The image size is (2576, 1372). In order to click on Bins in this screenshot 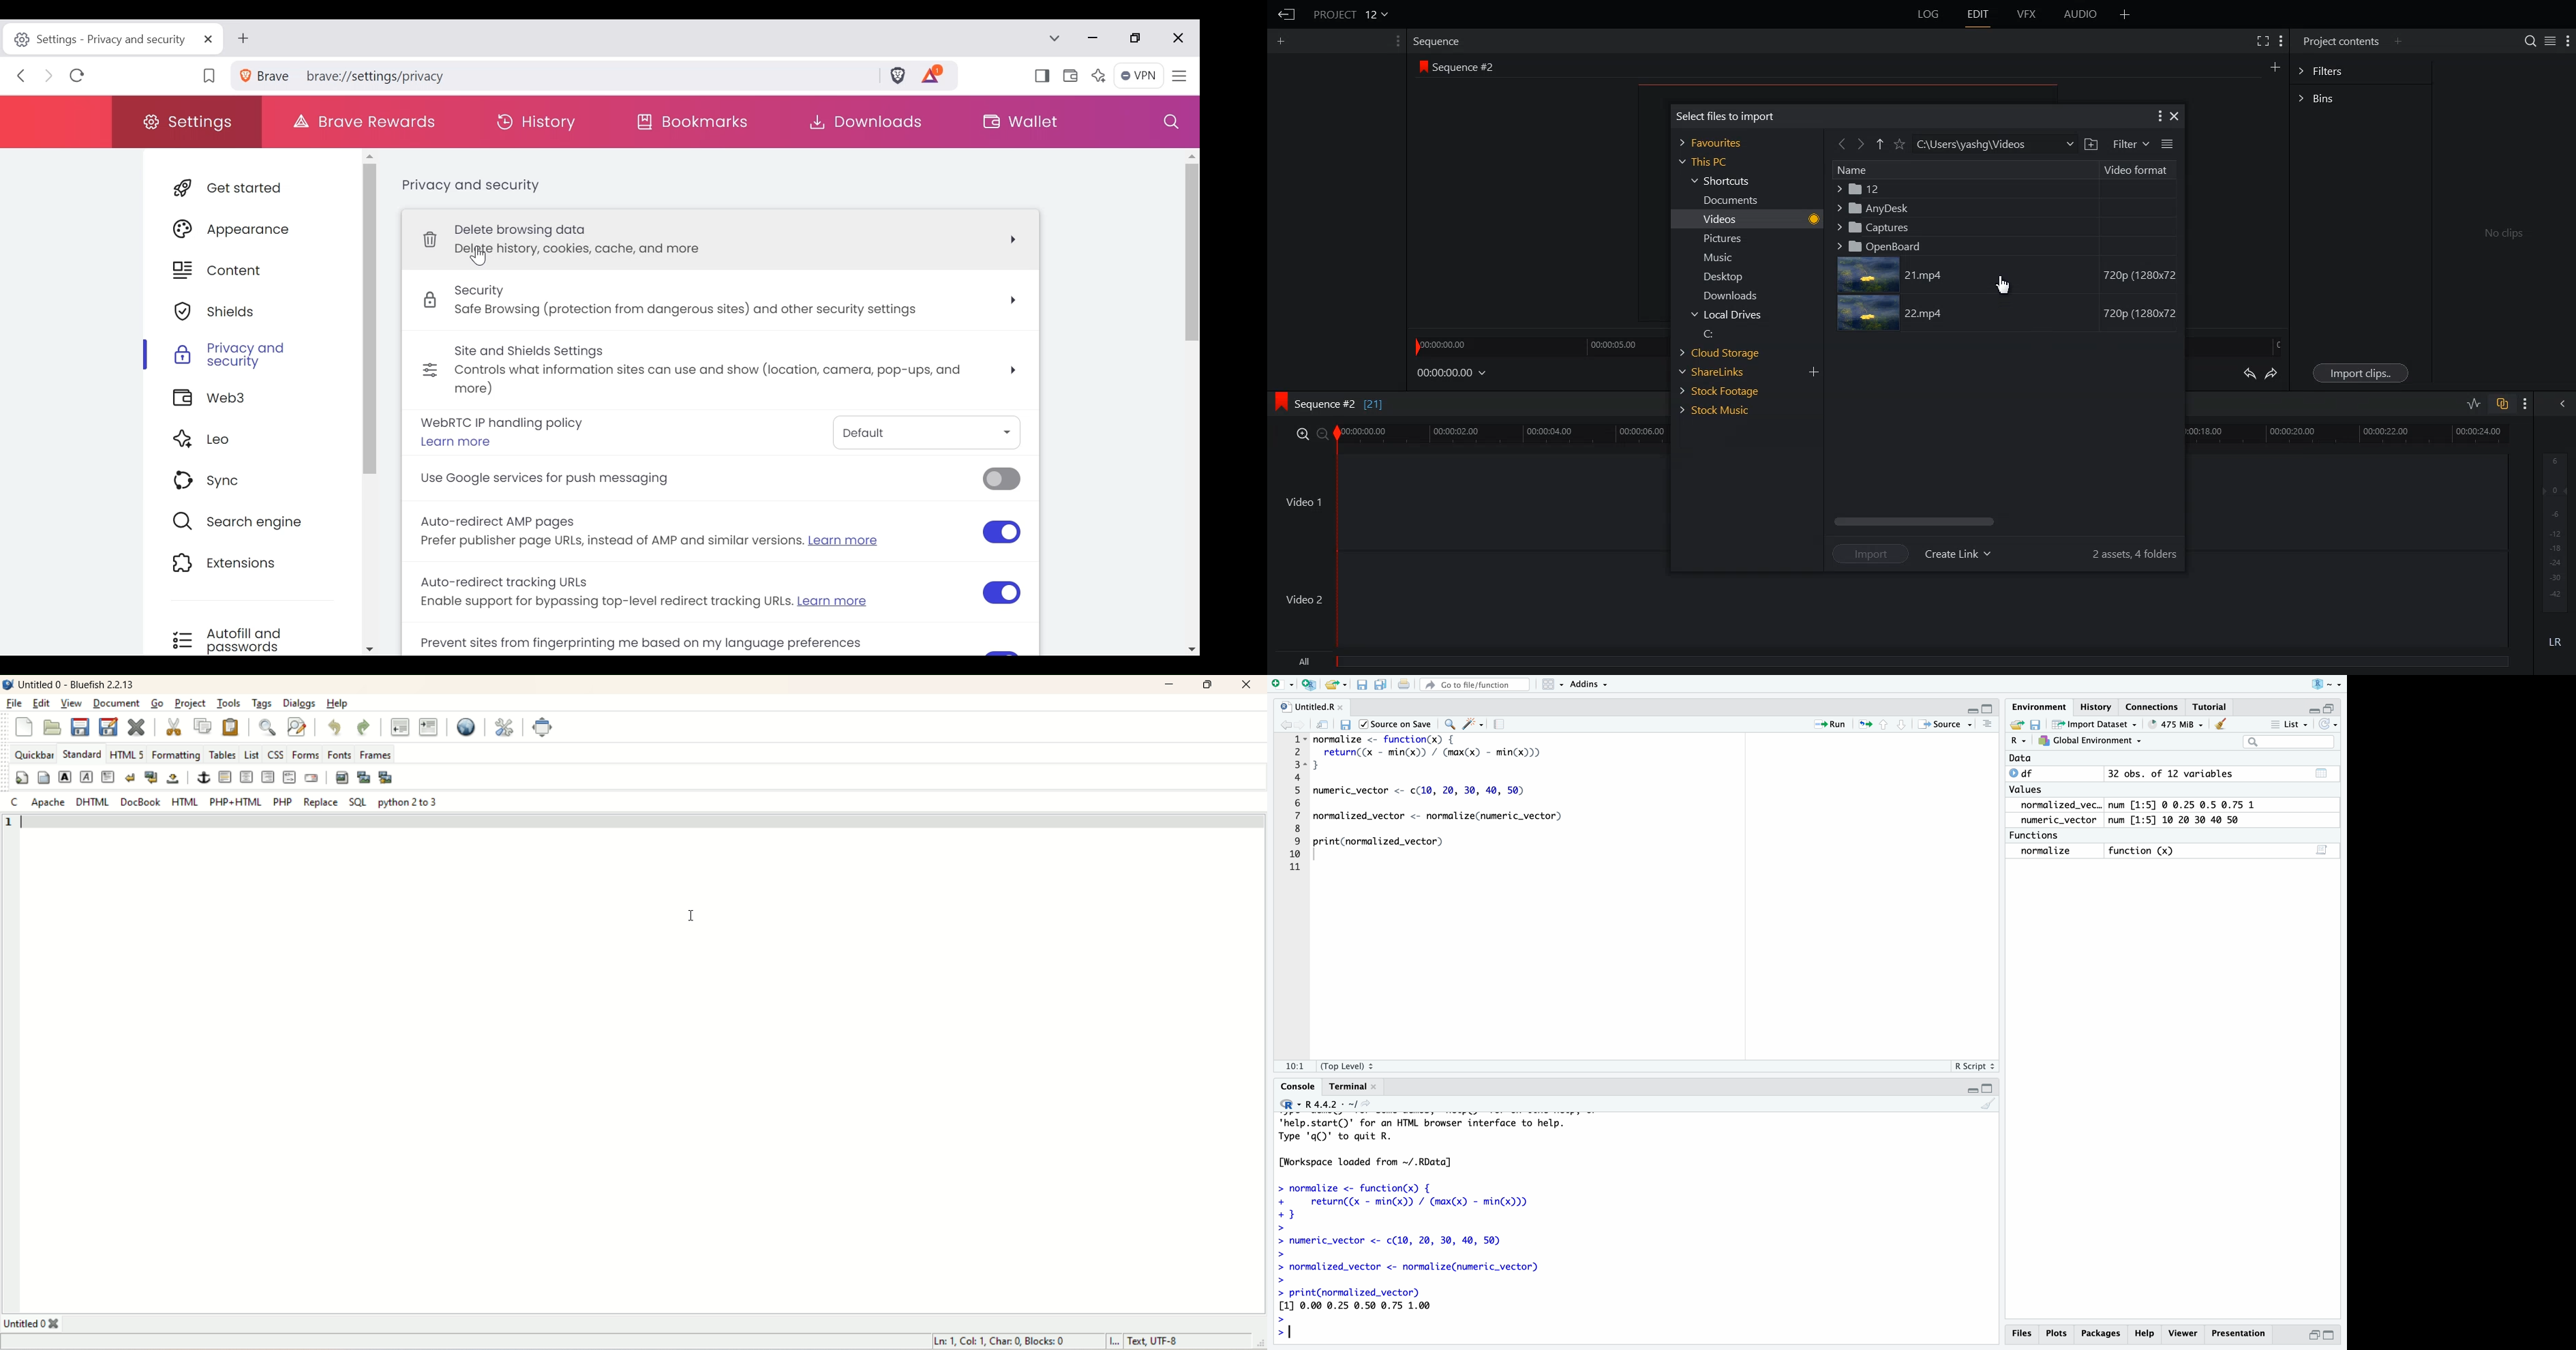, I will do `click(2361, 97)`.